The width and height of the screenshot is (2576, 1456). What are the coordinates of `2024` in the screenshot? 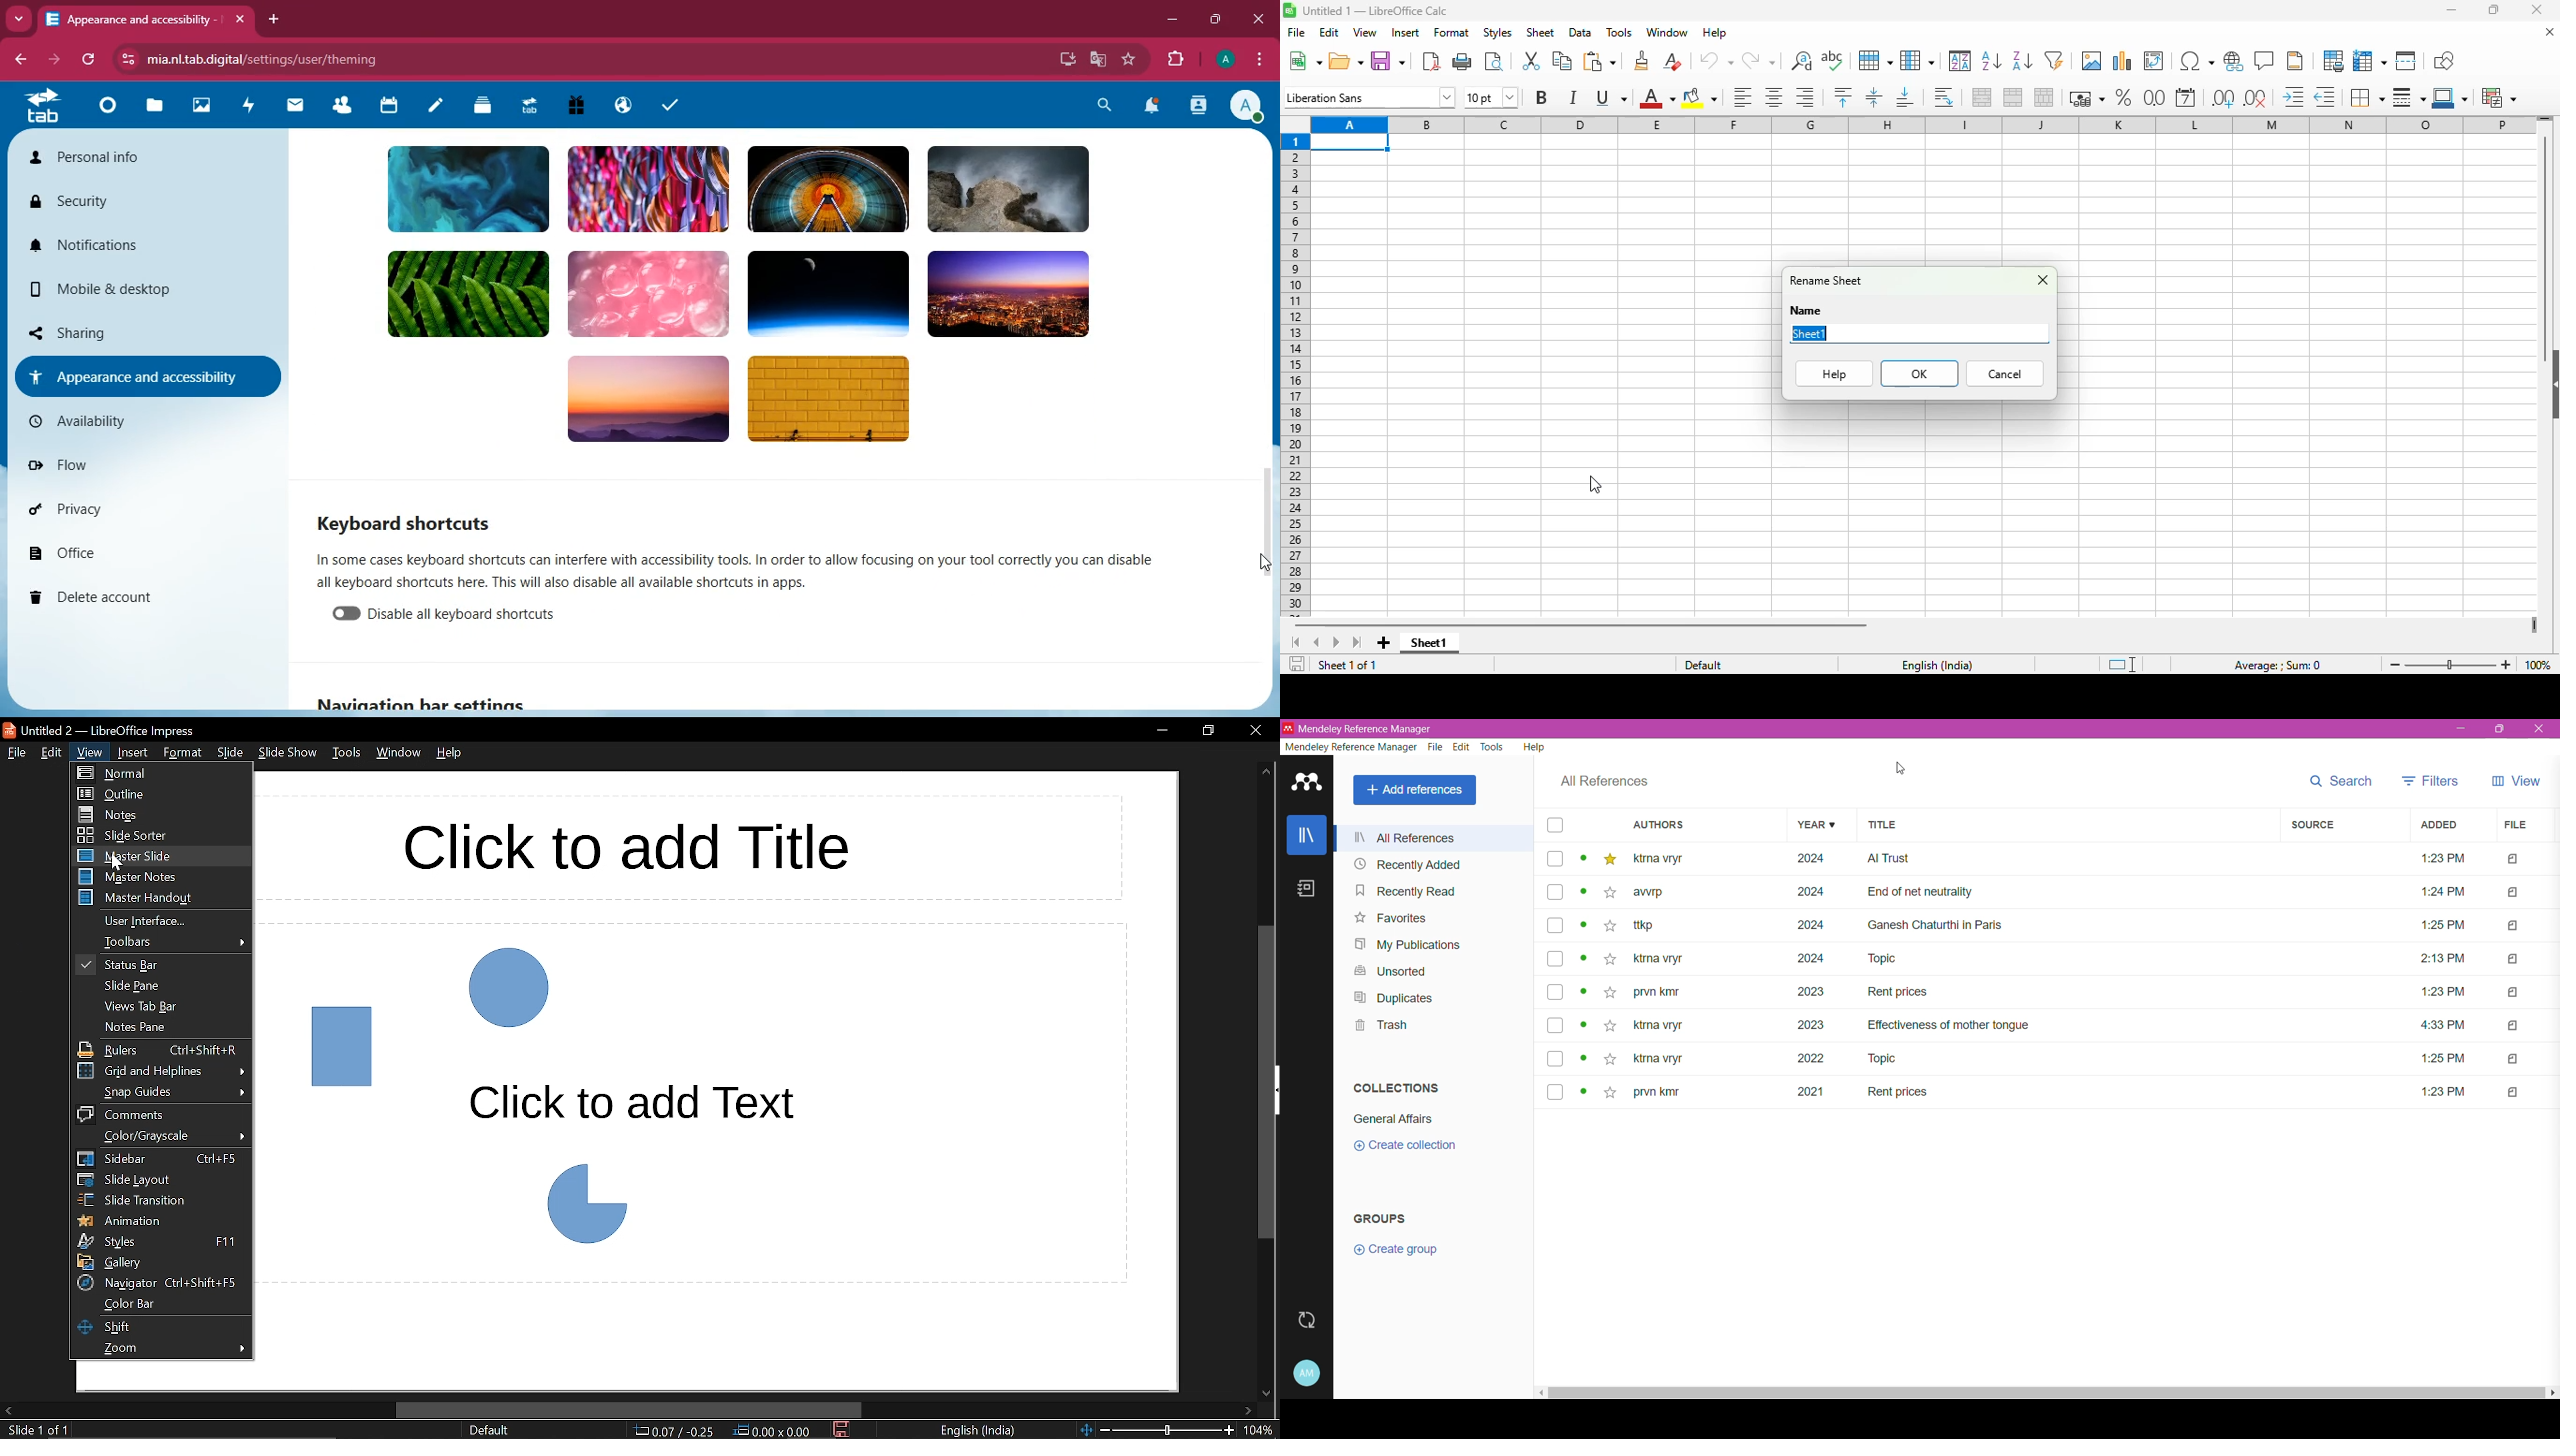 It's located at (1813, 957).